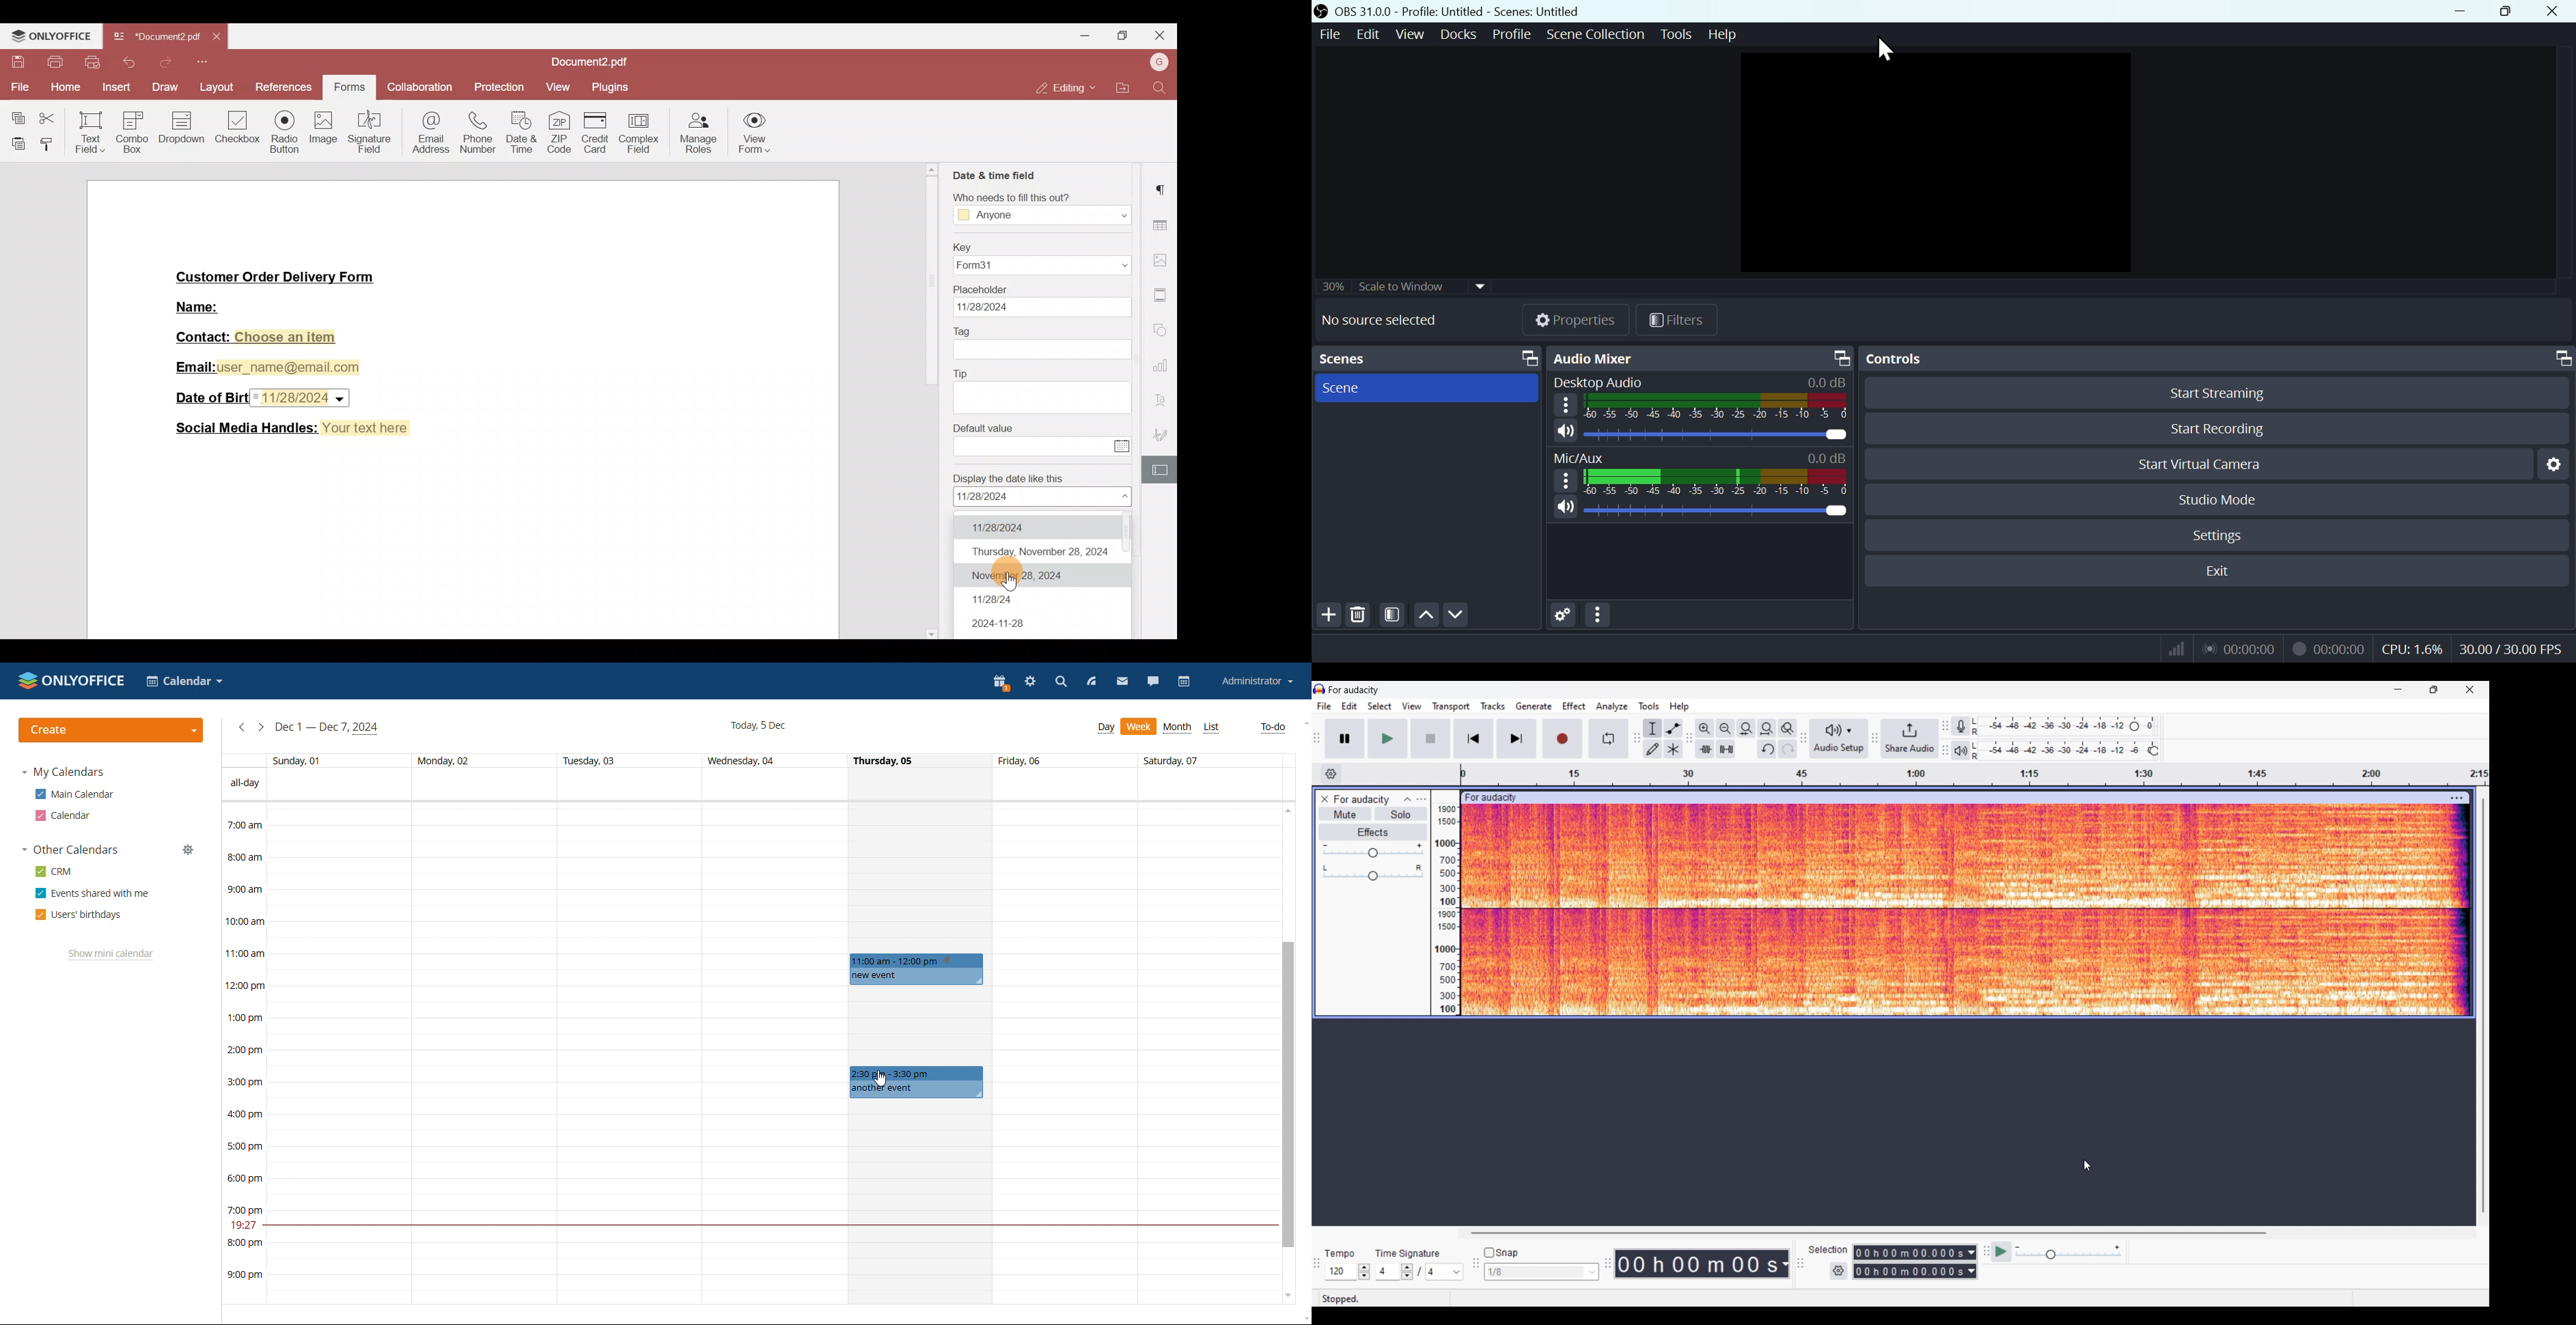 This screenshot has width=2576, height=1344. What do you see at coordinates (15, 140) in the screenshot?
I see `Paste` at bounding box center [15, 140].